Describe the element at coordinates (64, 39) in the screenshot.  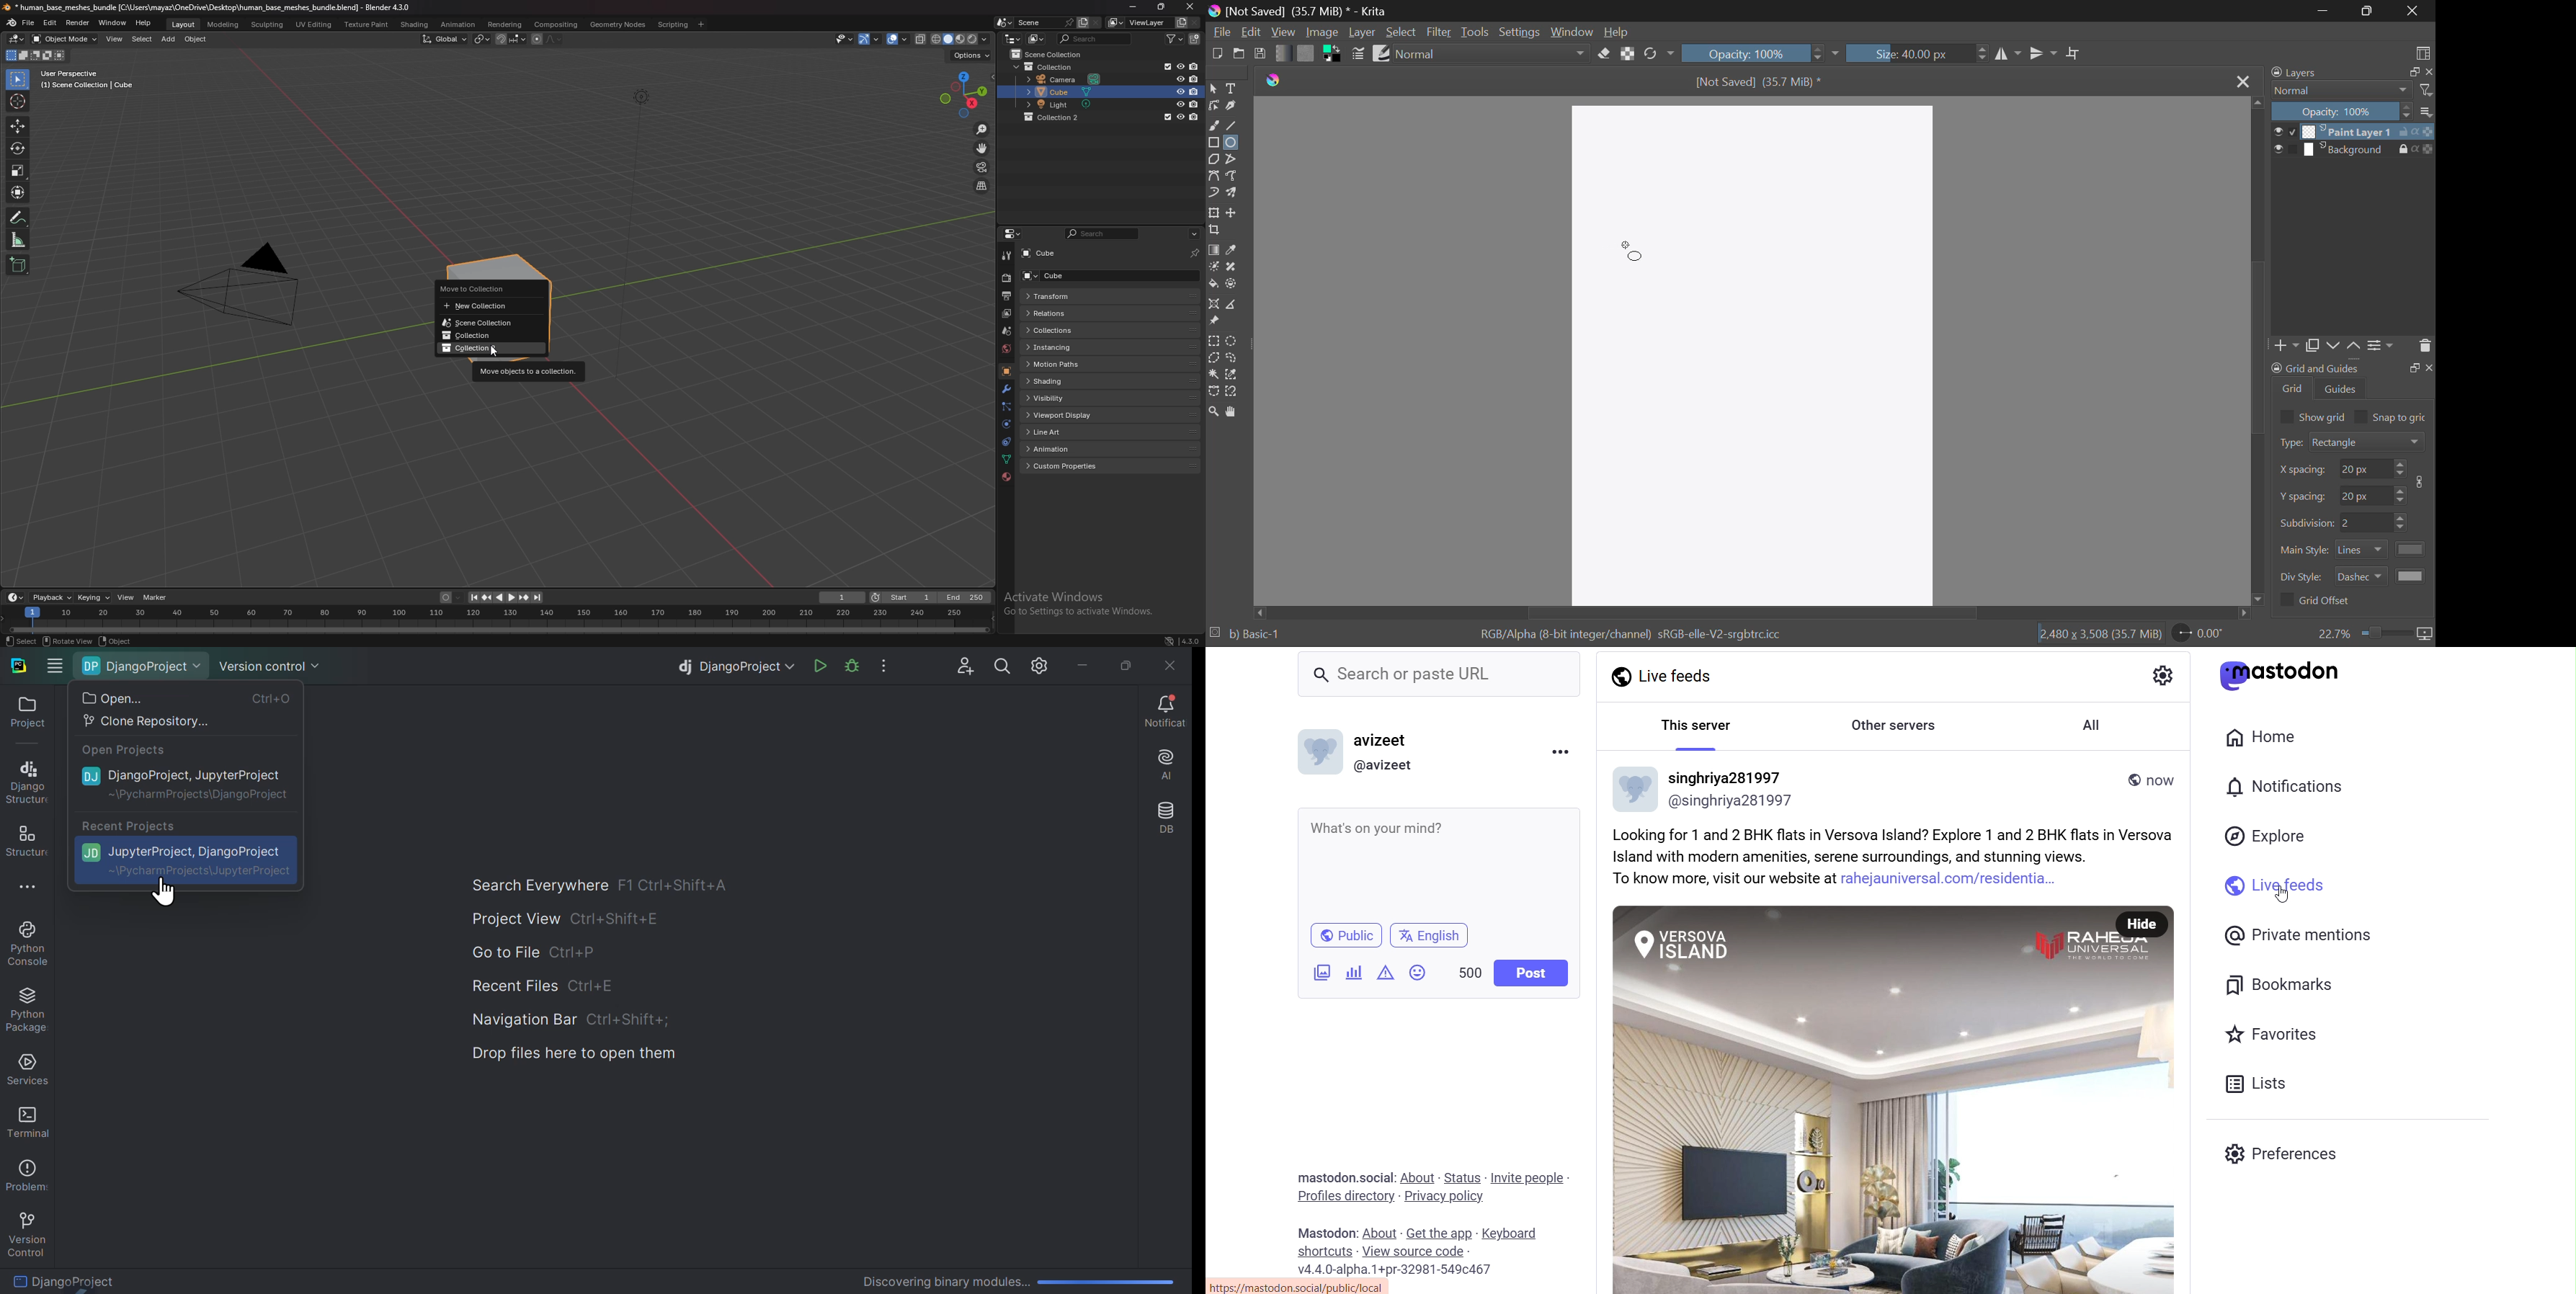
I see `object mode` at that location.